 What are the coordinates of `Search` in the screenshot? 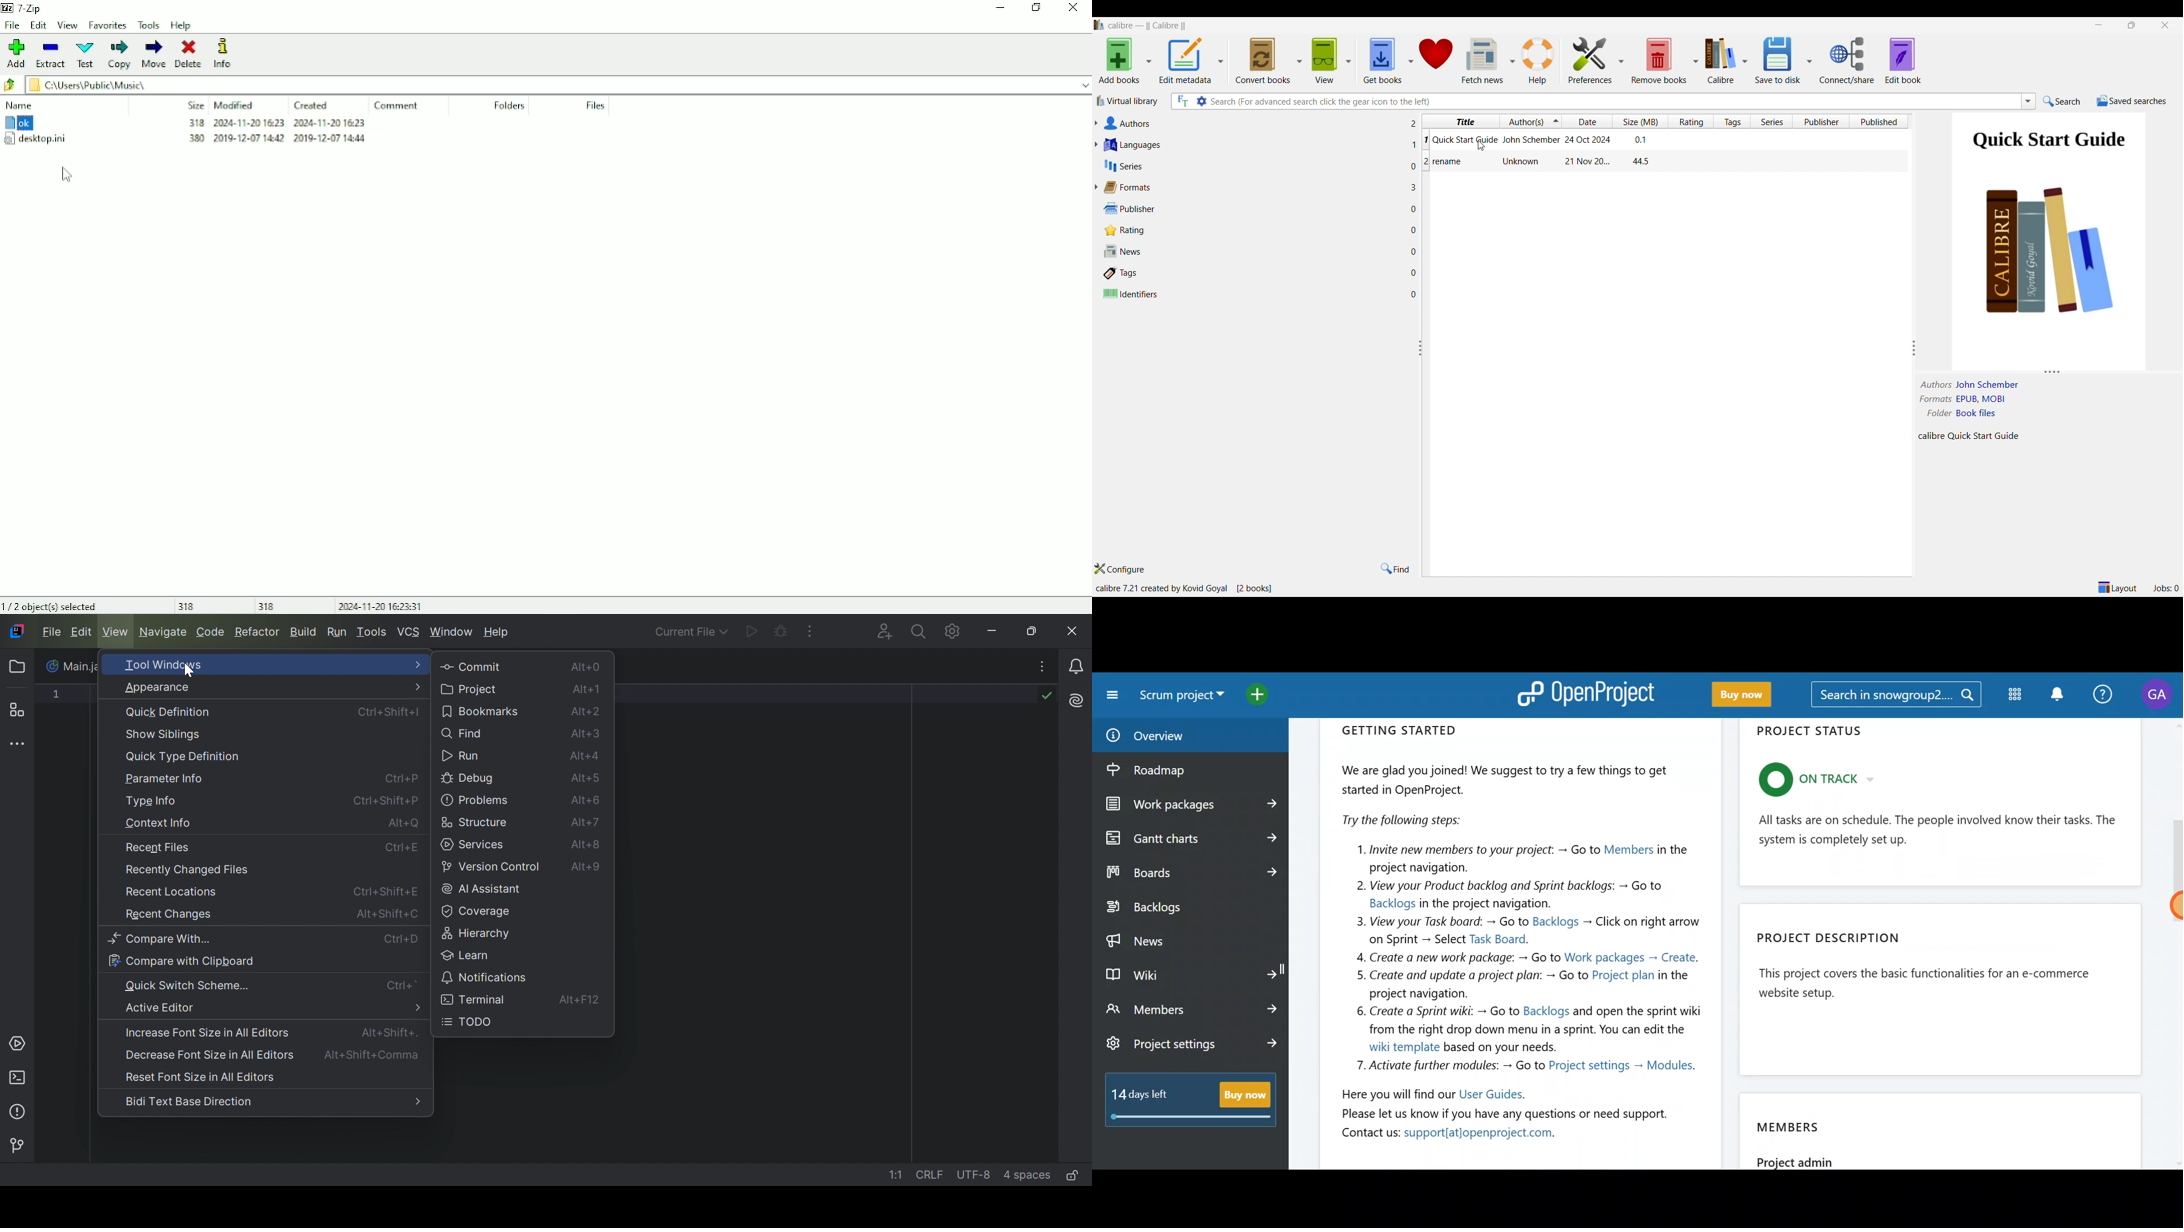 It's located at (2062, 101).